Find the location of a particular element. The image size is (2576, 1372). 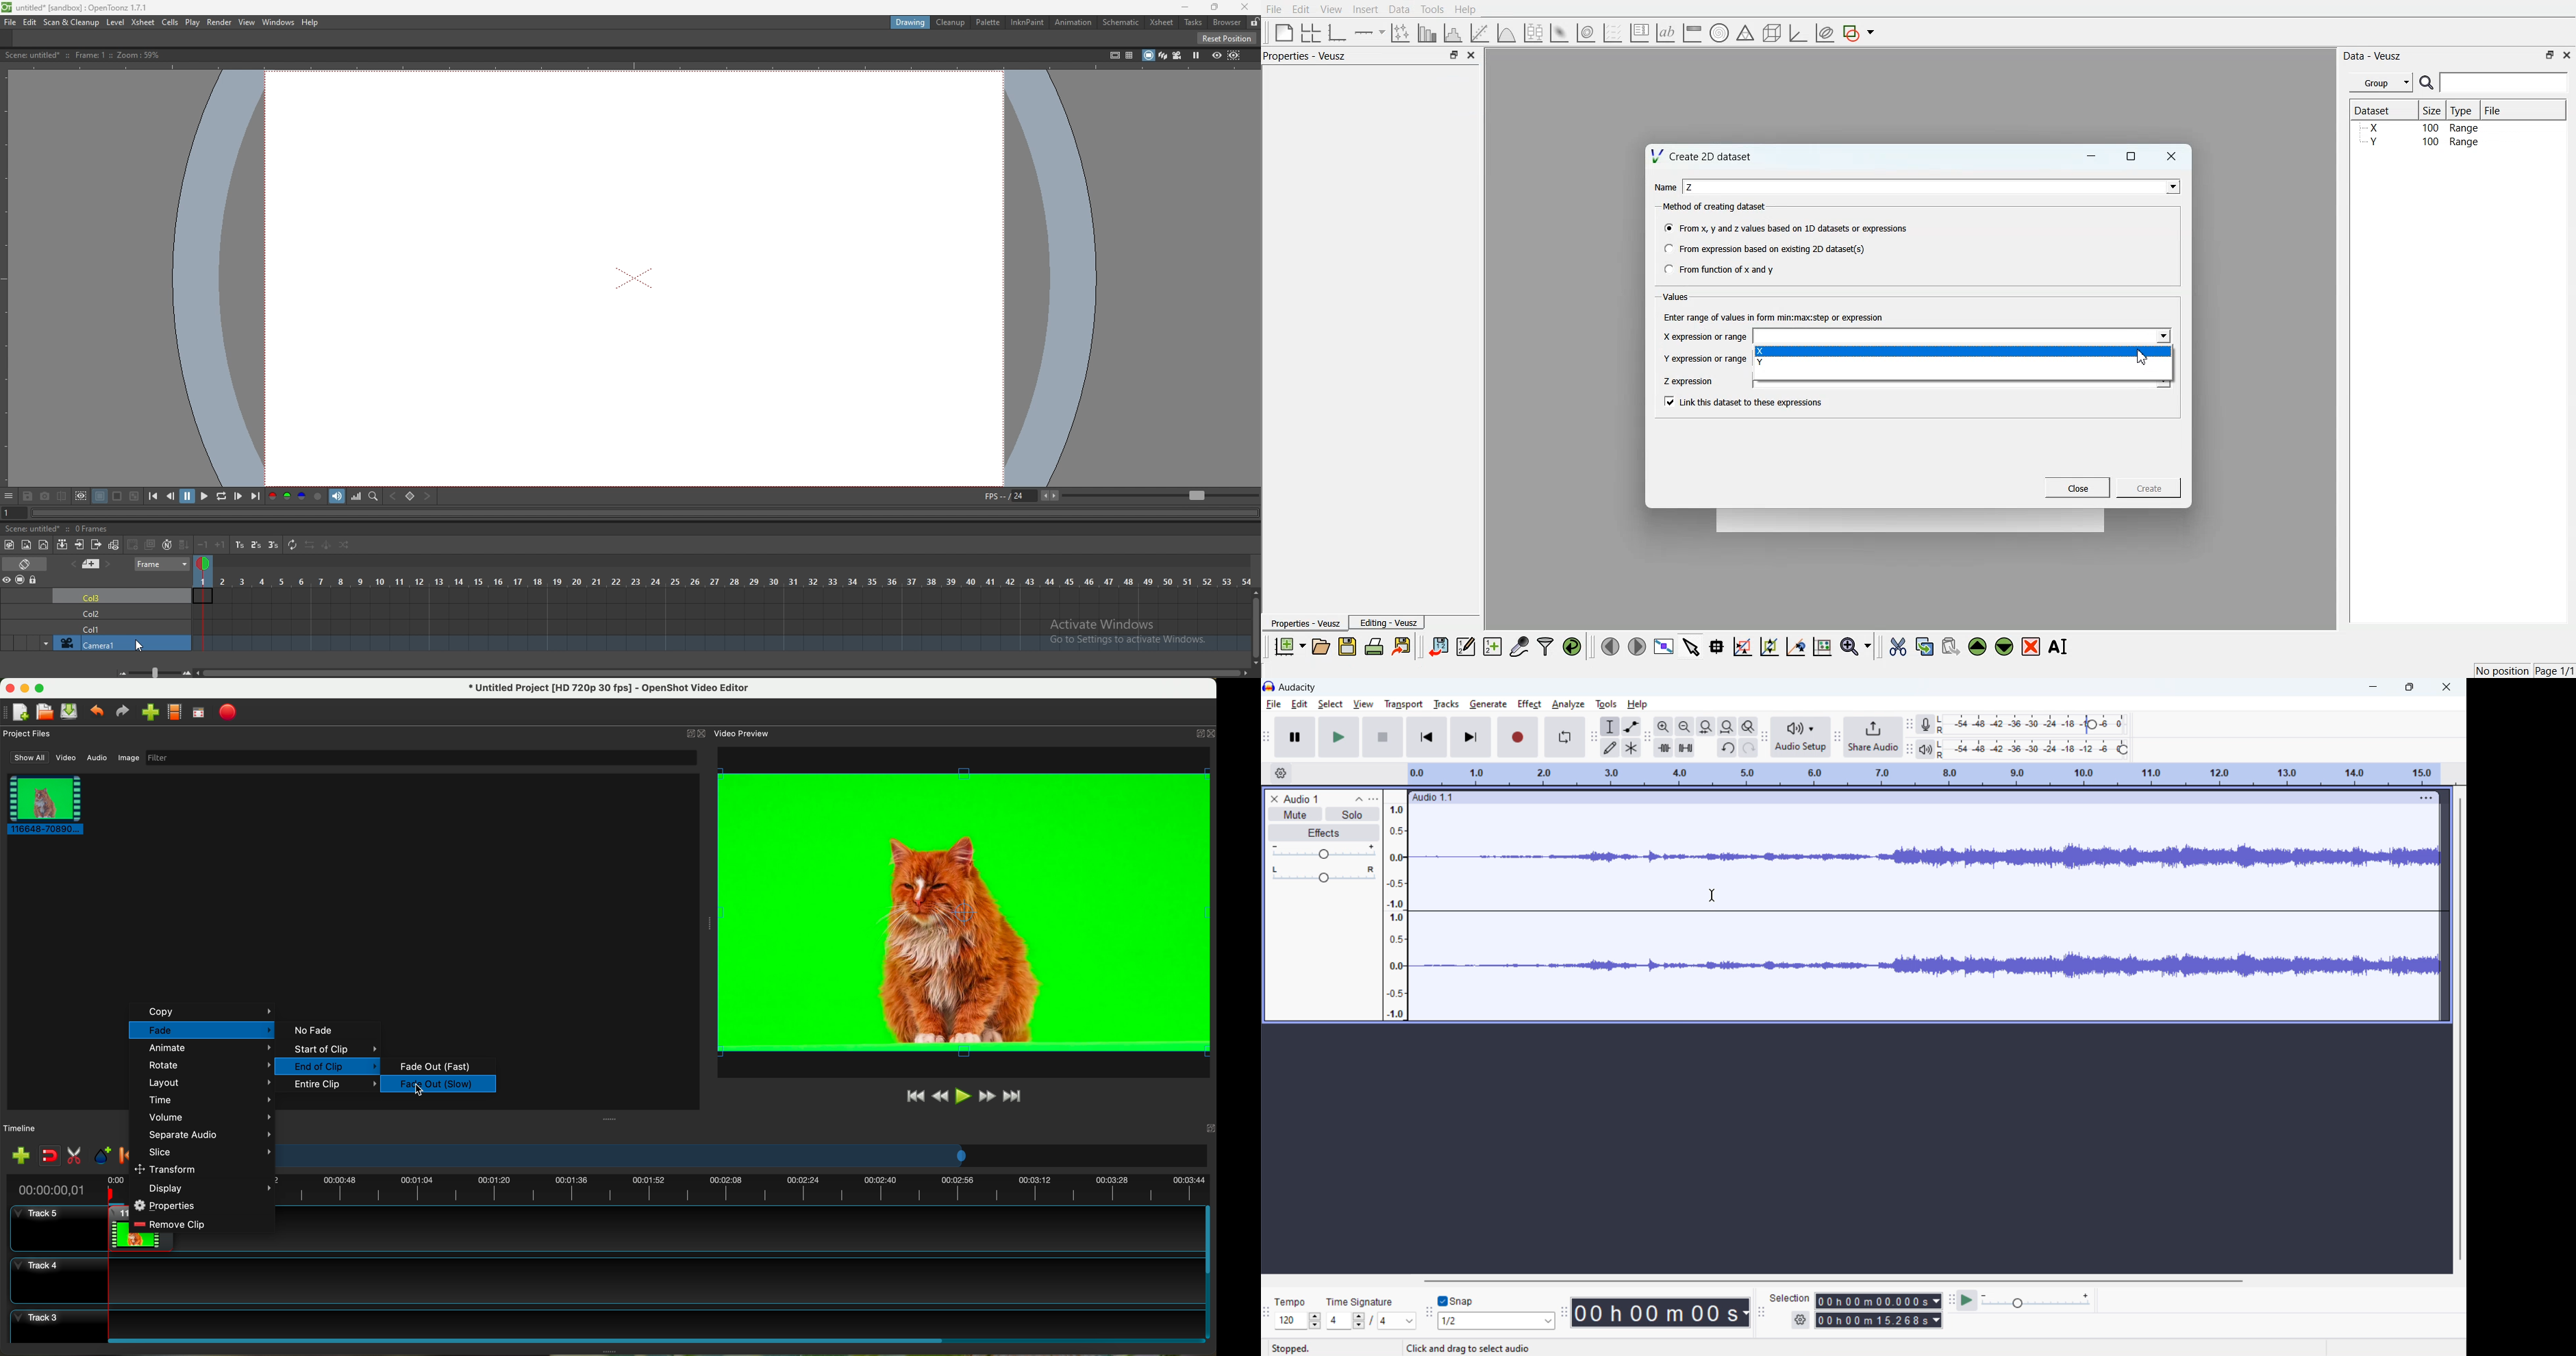

Selection is located at coordinates (1790, 1298).